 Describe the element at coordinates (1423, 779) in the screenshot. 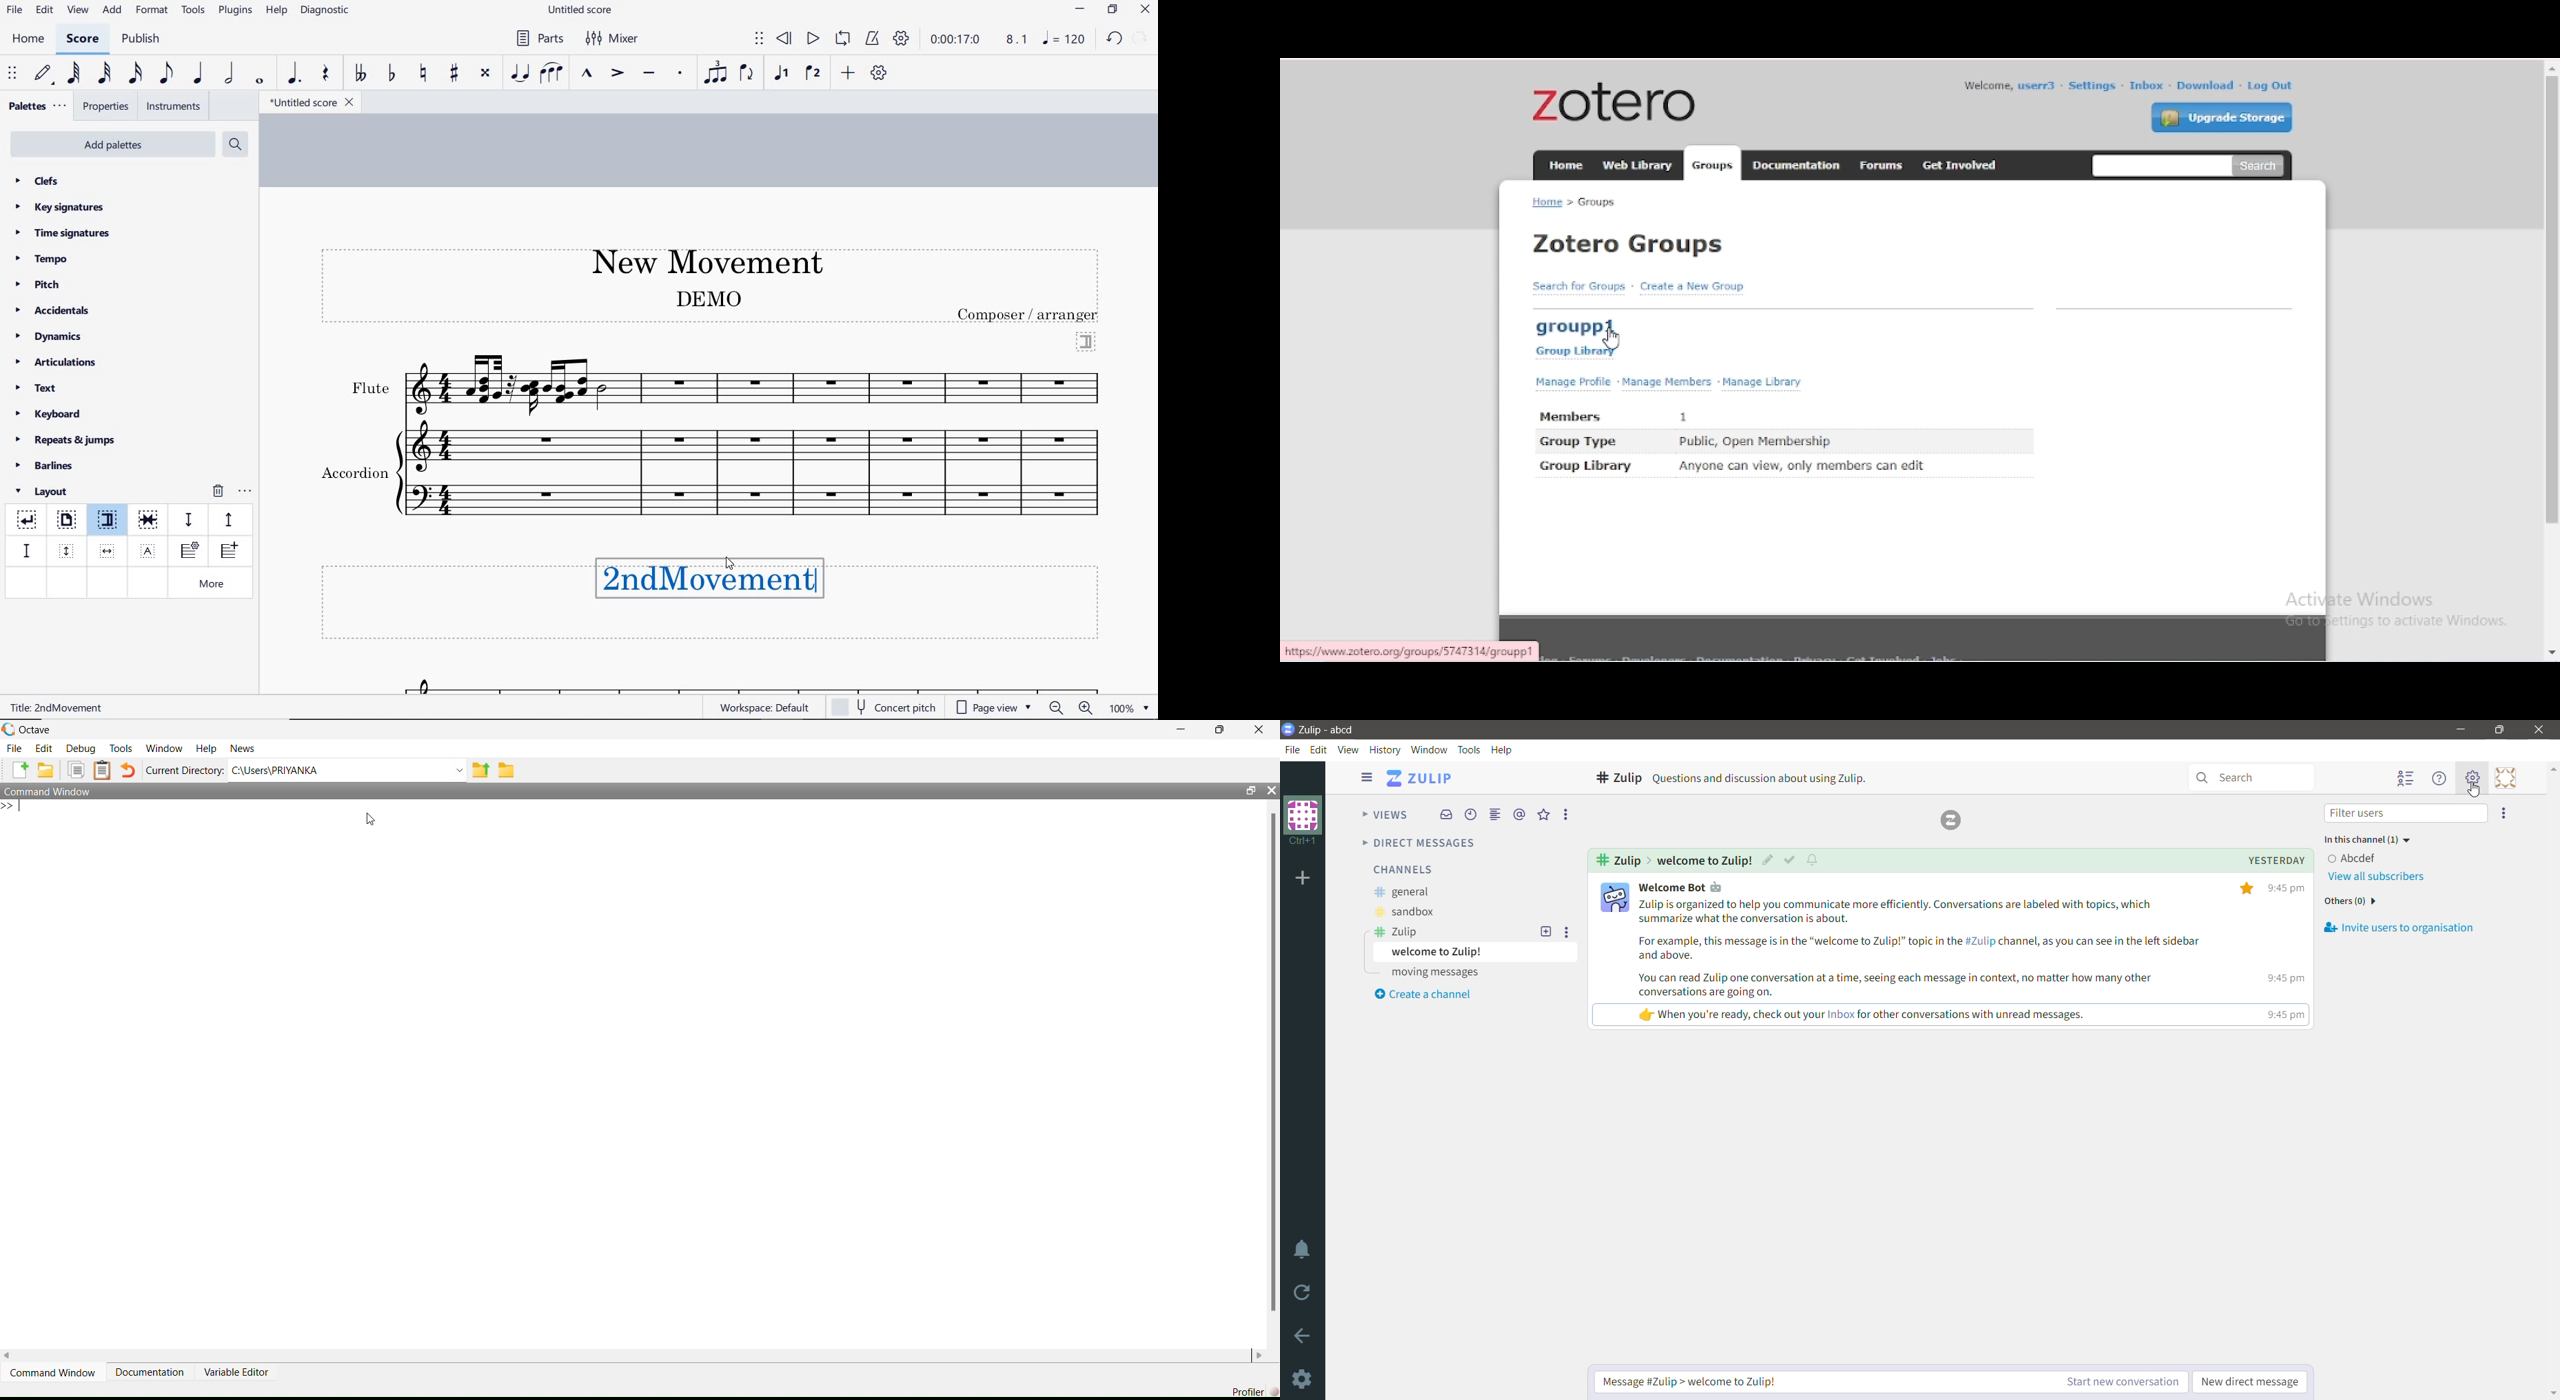

I see `ZULIP(Application Name)` at that location.